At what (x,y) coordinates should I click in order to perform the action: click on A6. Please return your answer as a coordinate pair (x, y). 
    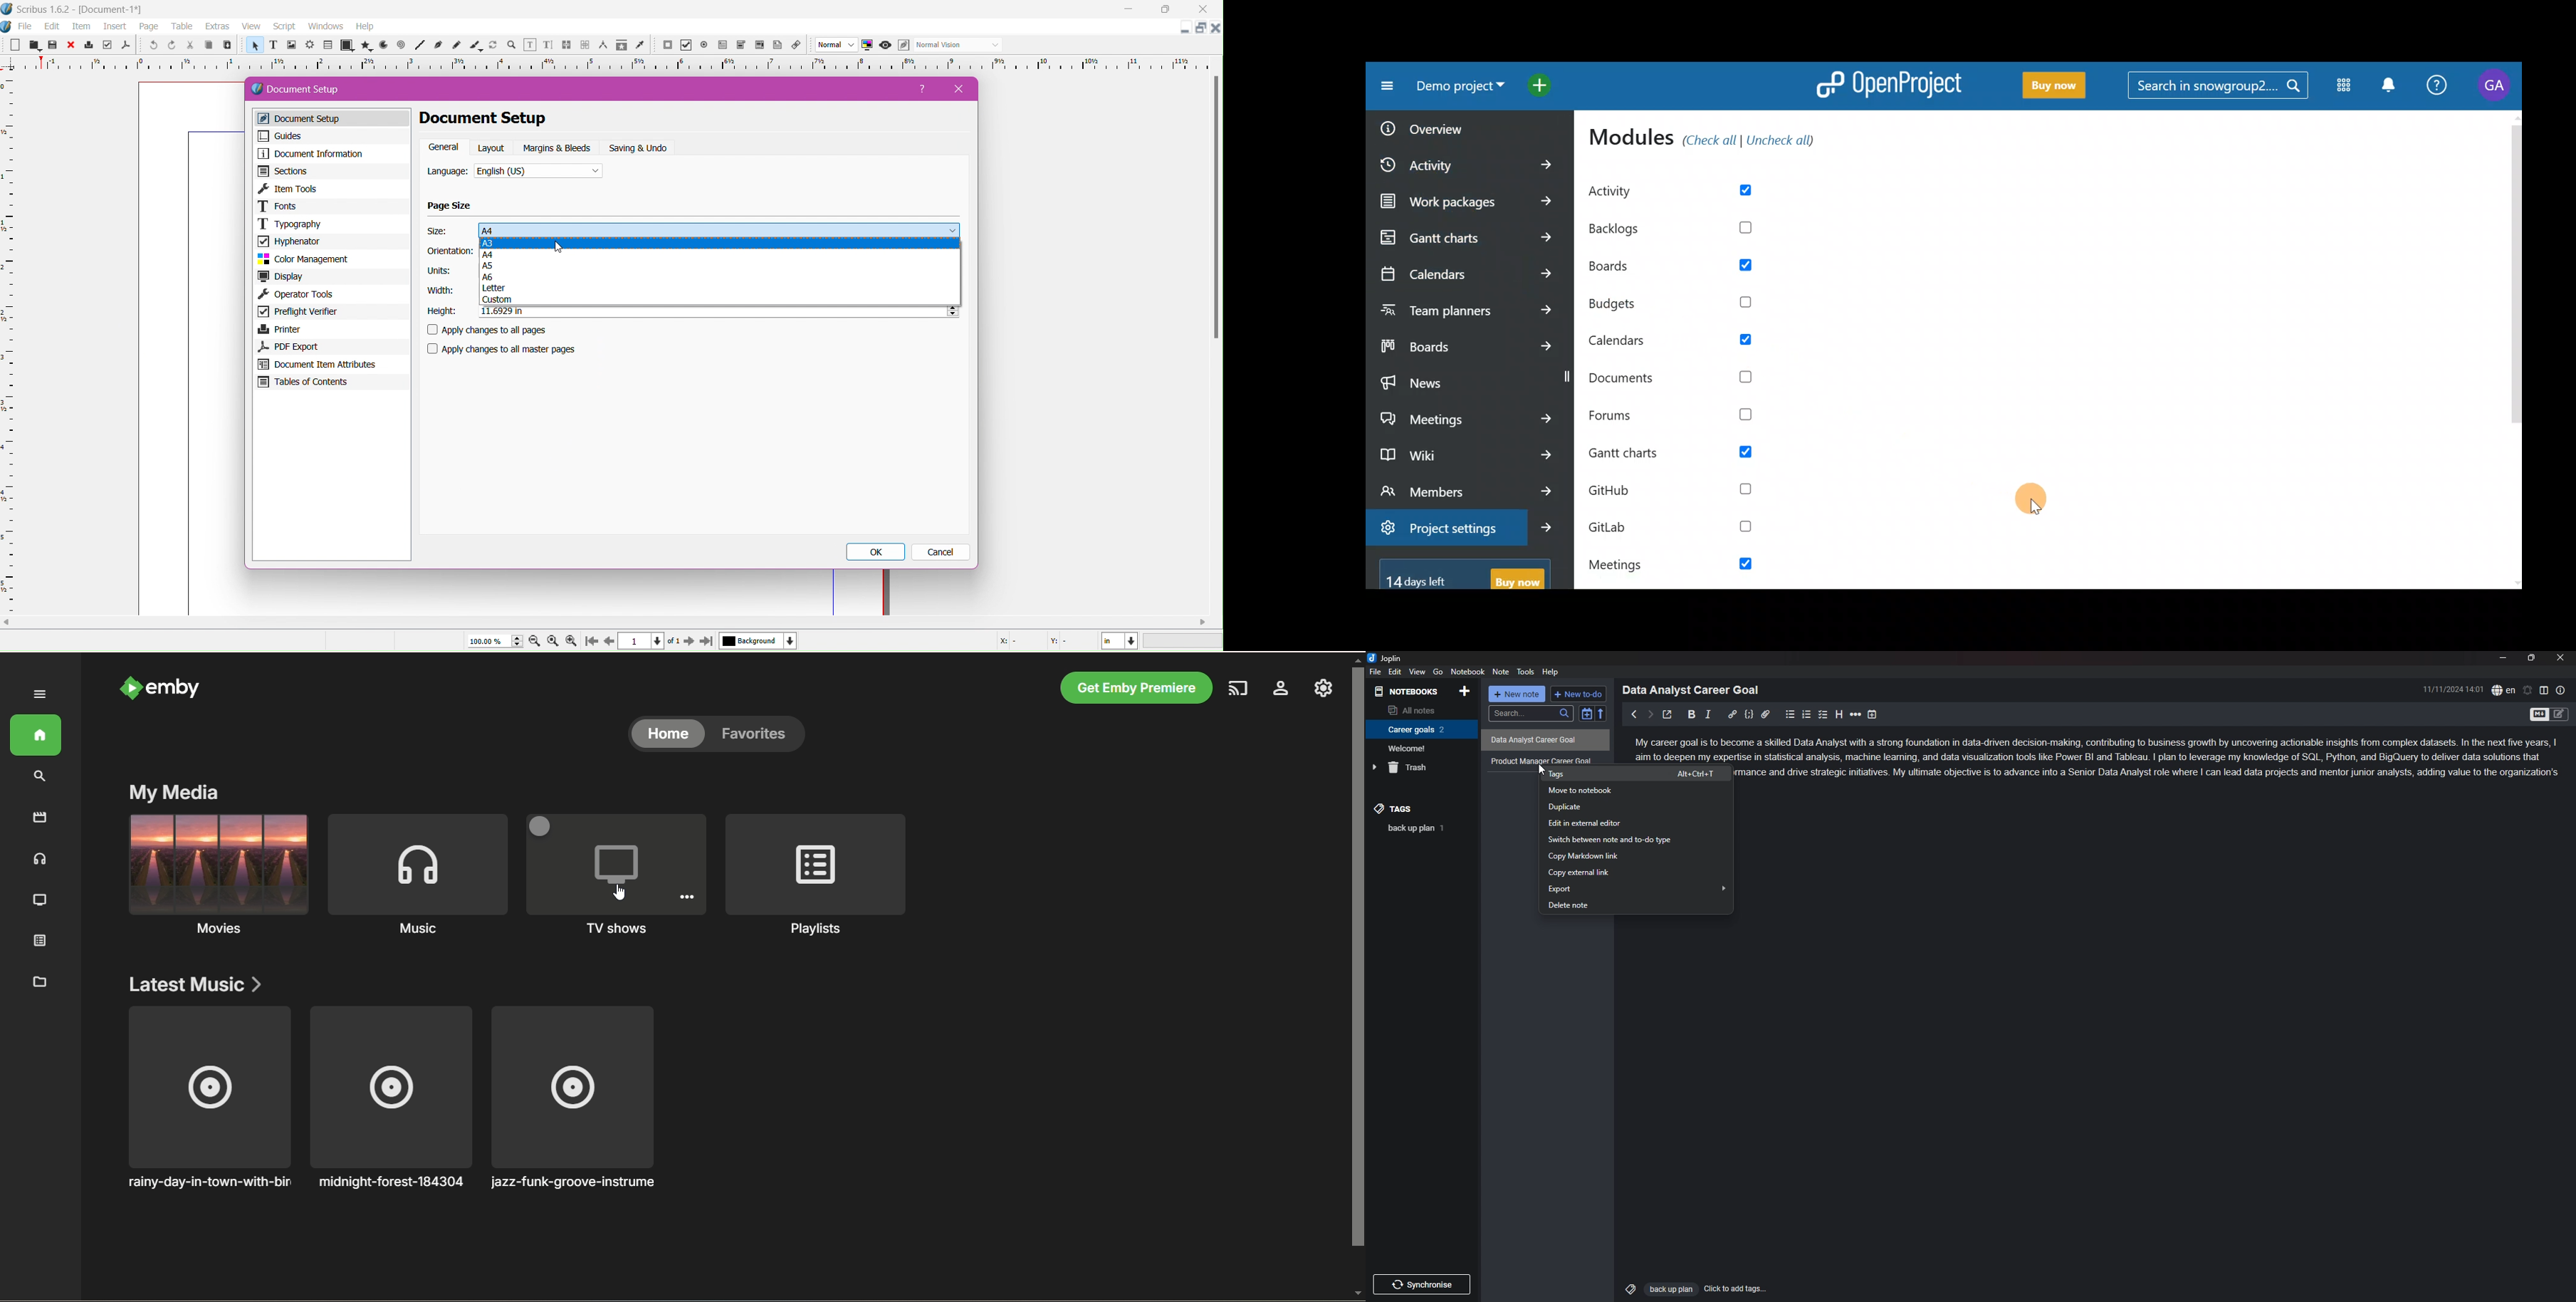
    Looking at the image, I should click on (720, 278).